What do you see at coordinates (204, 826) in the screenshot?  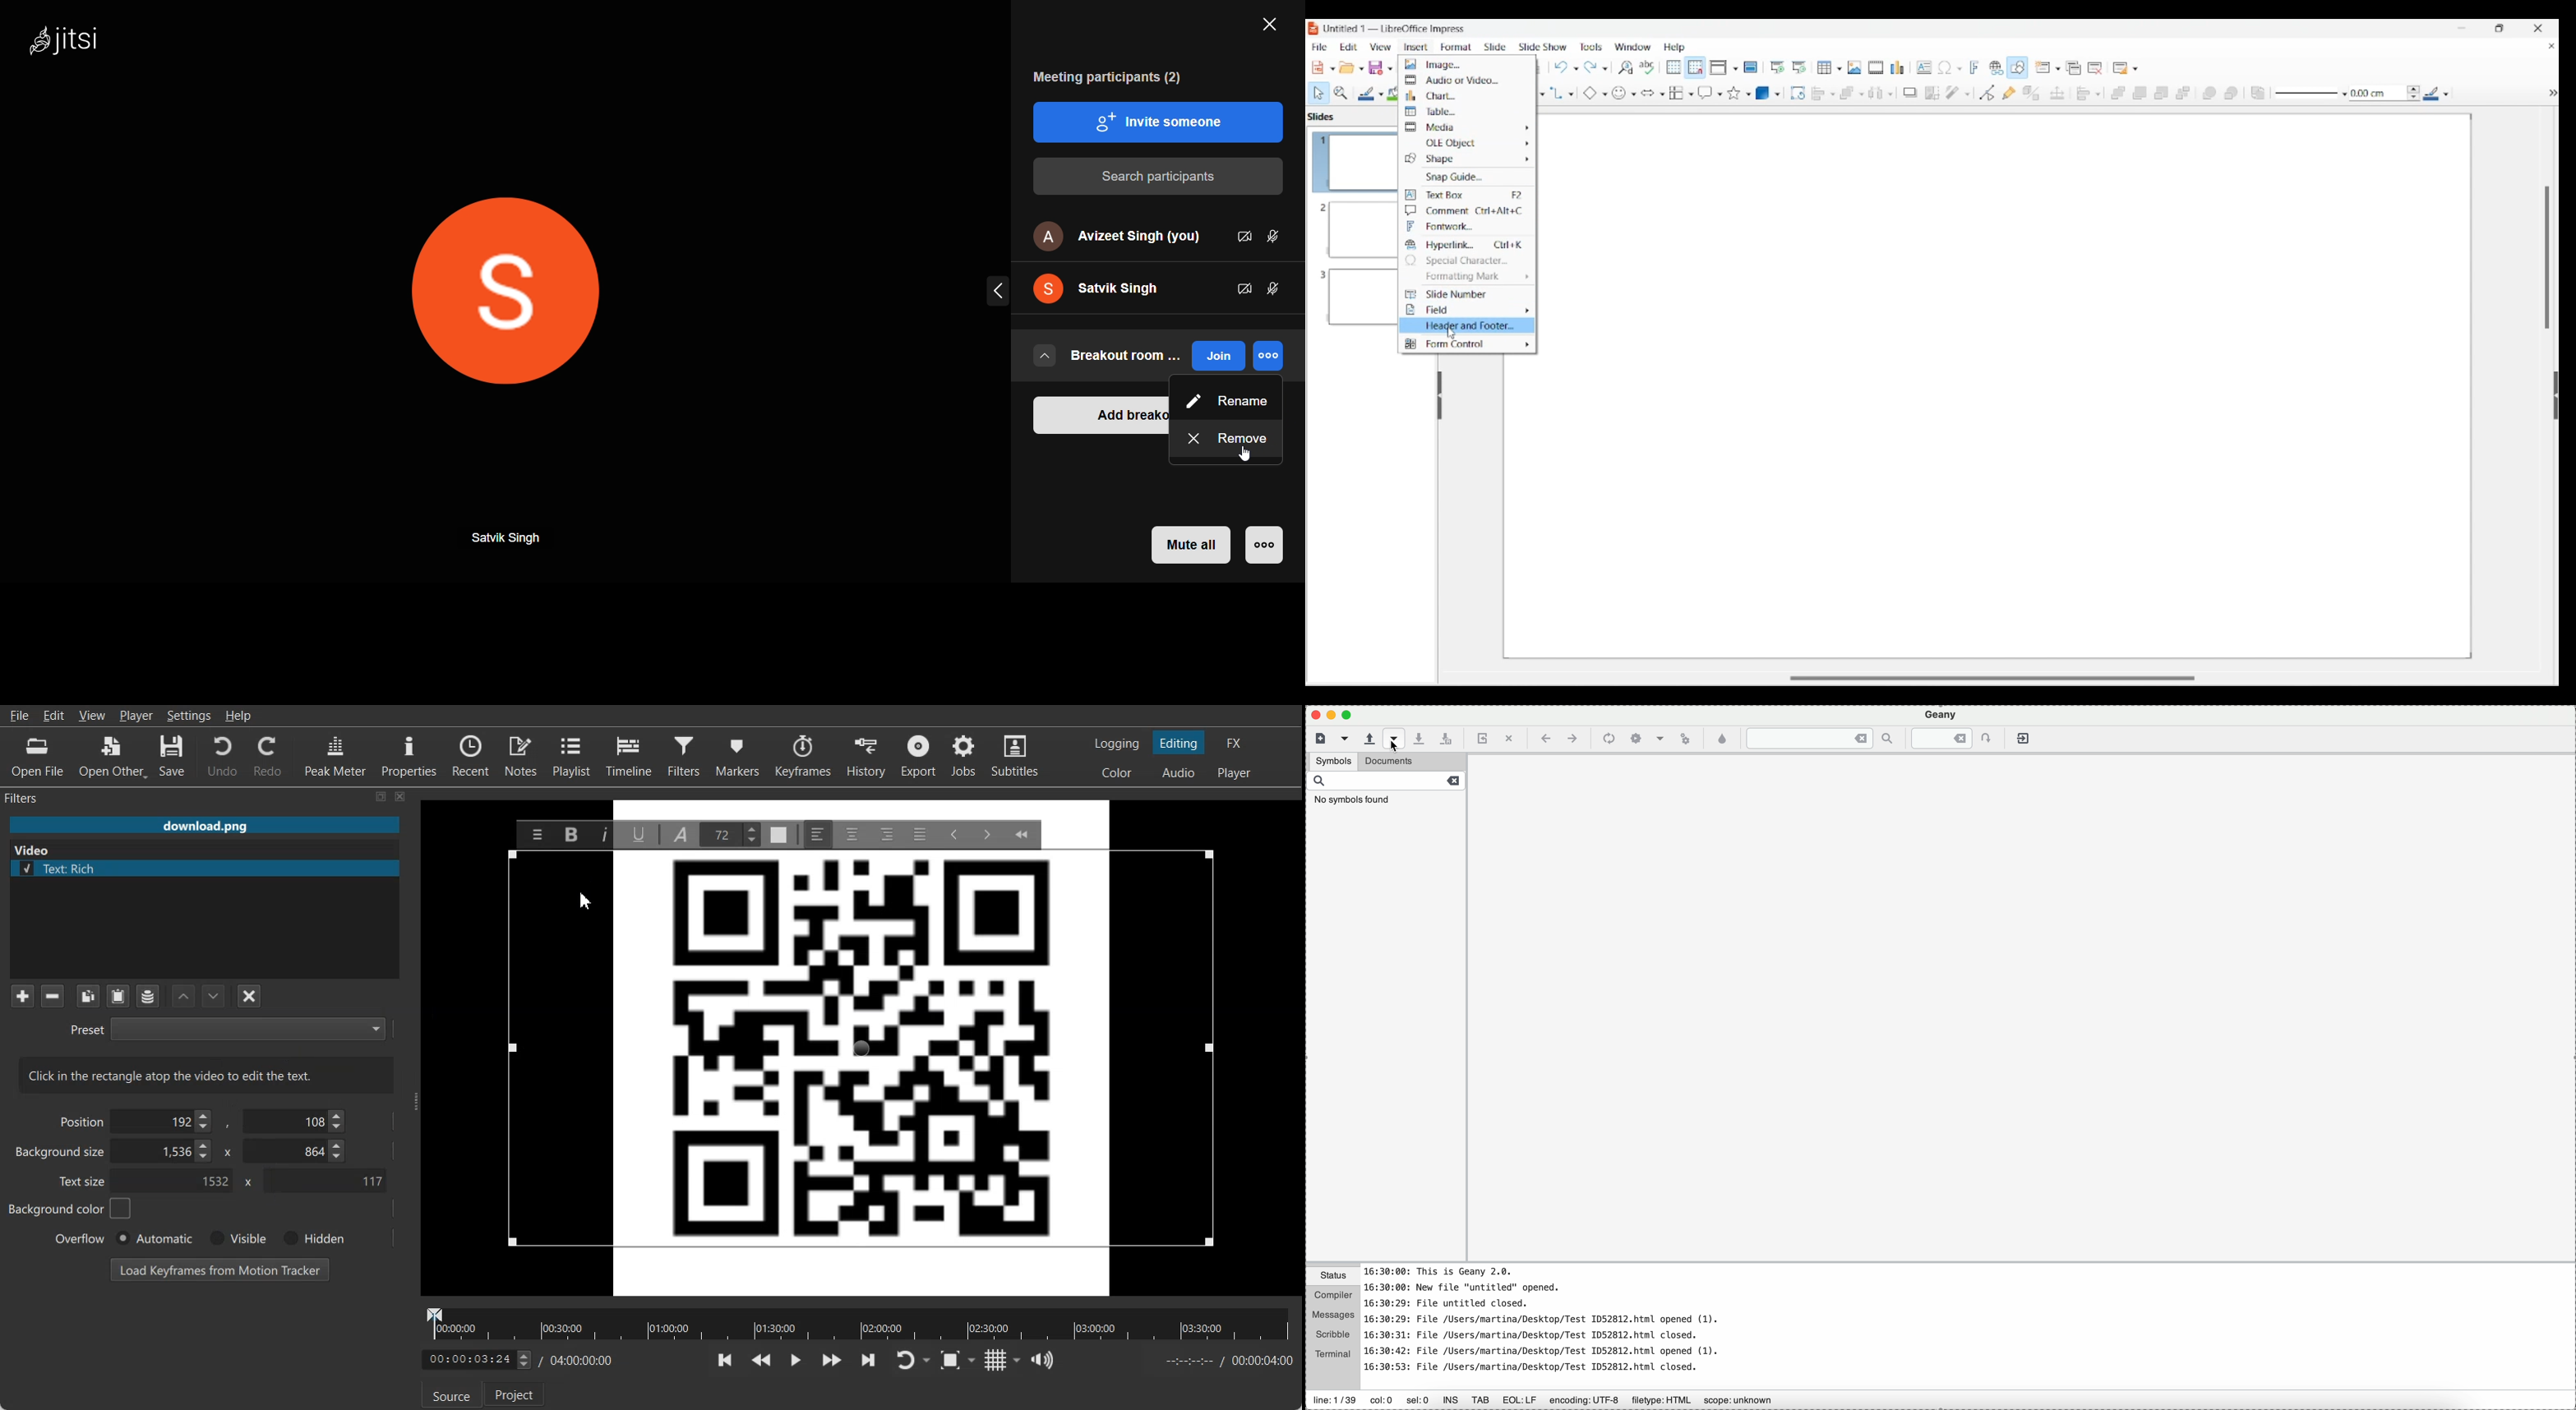 I see `File` at bounding box center [204, 826].